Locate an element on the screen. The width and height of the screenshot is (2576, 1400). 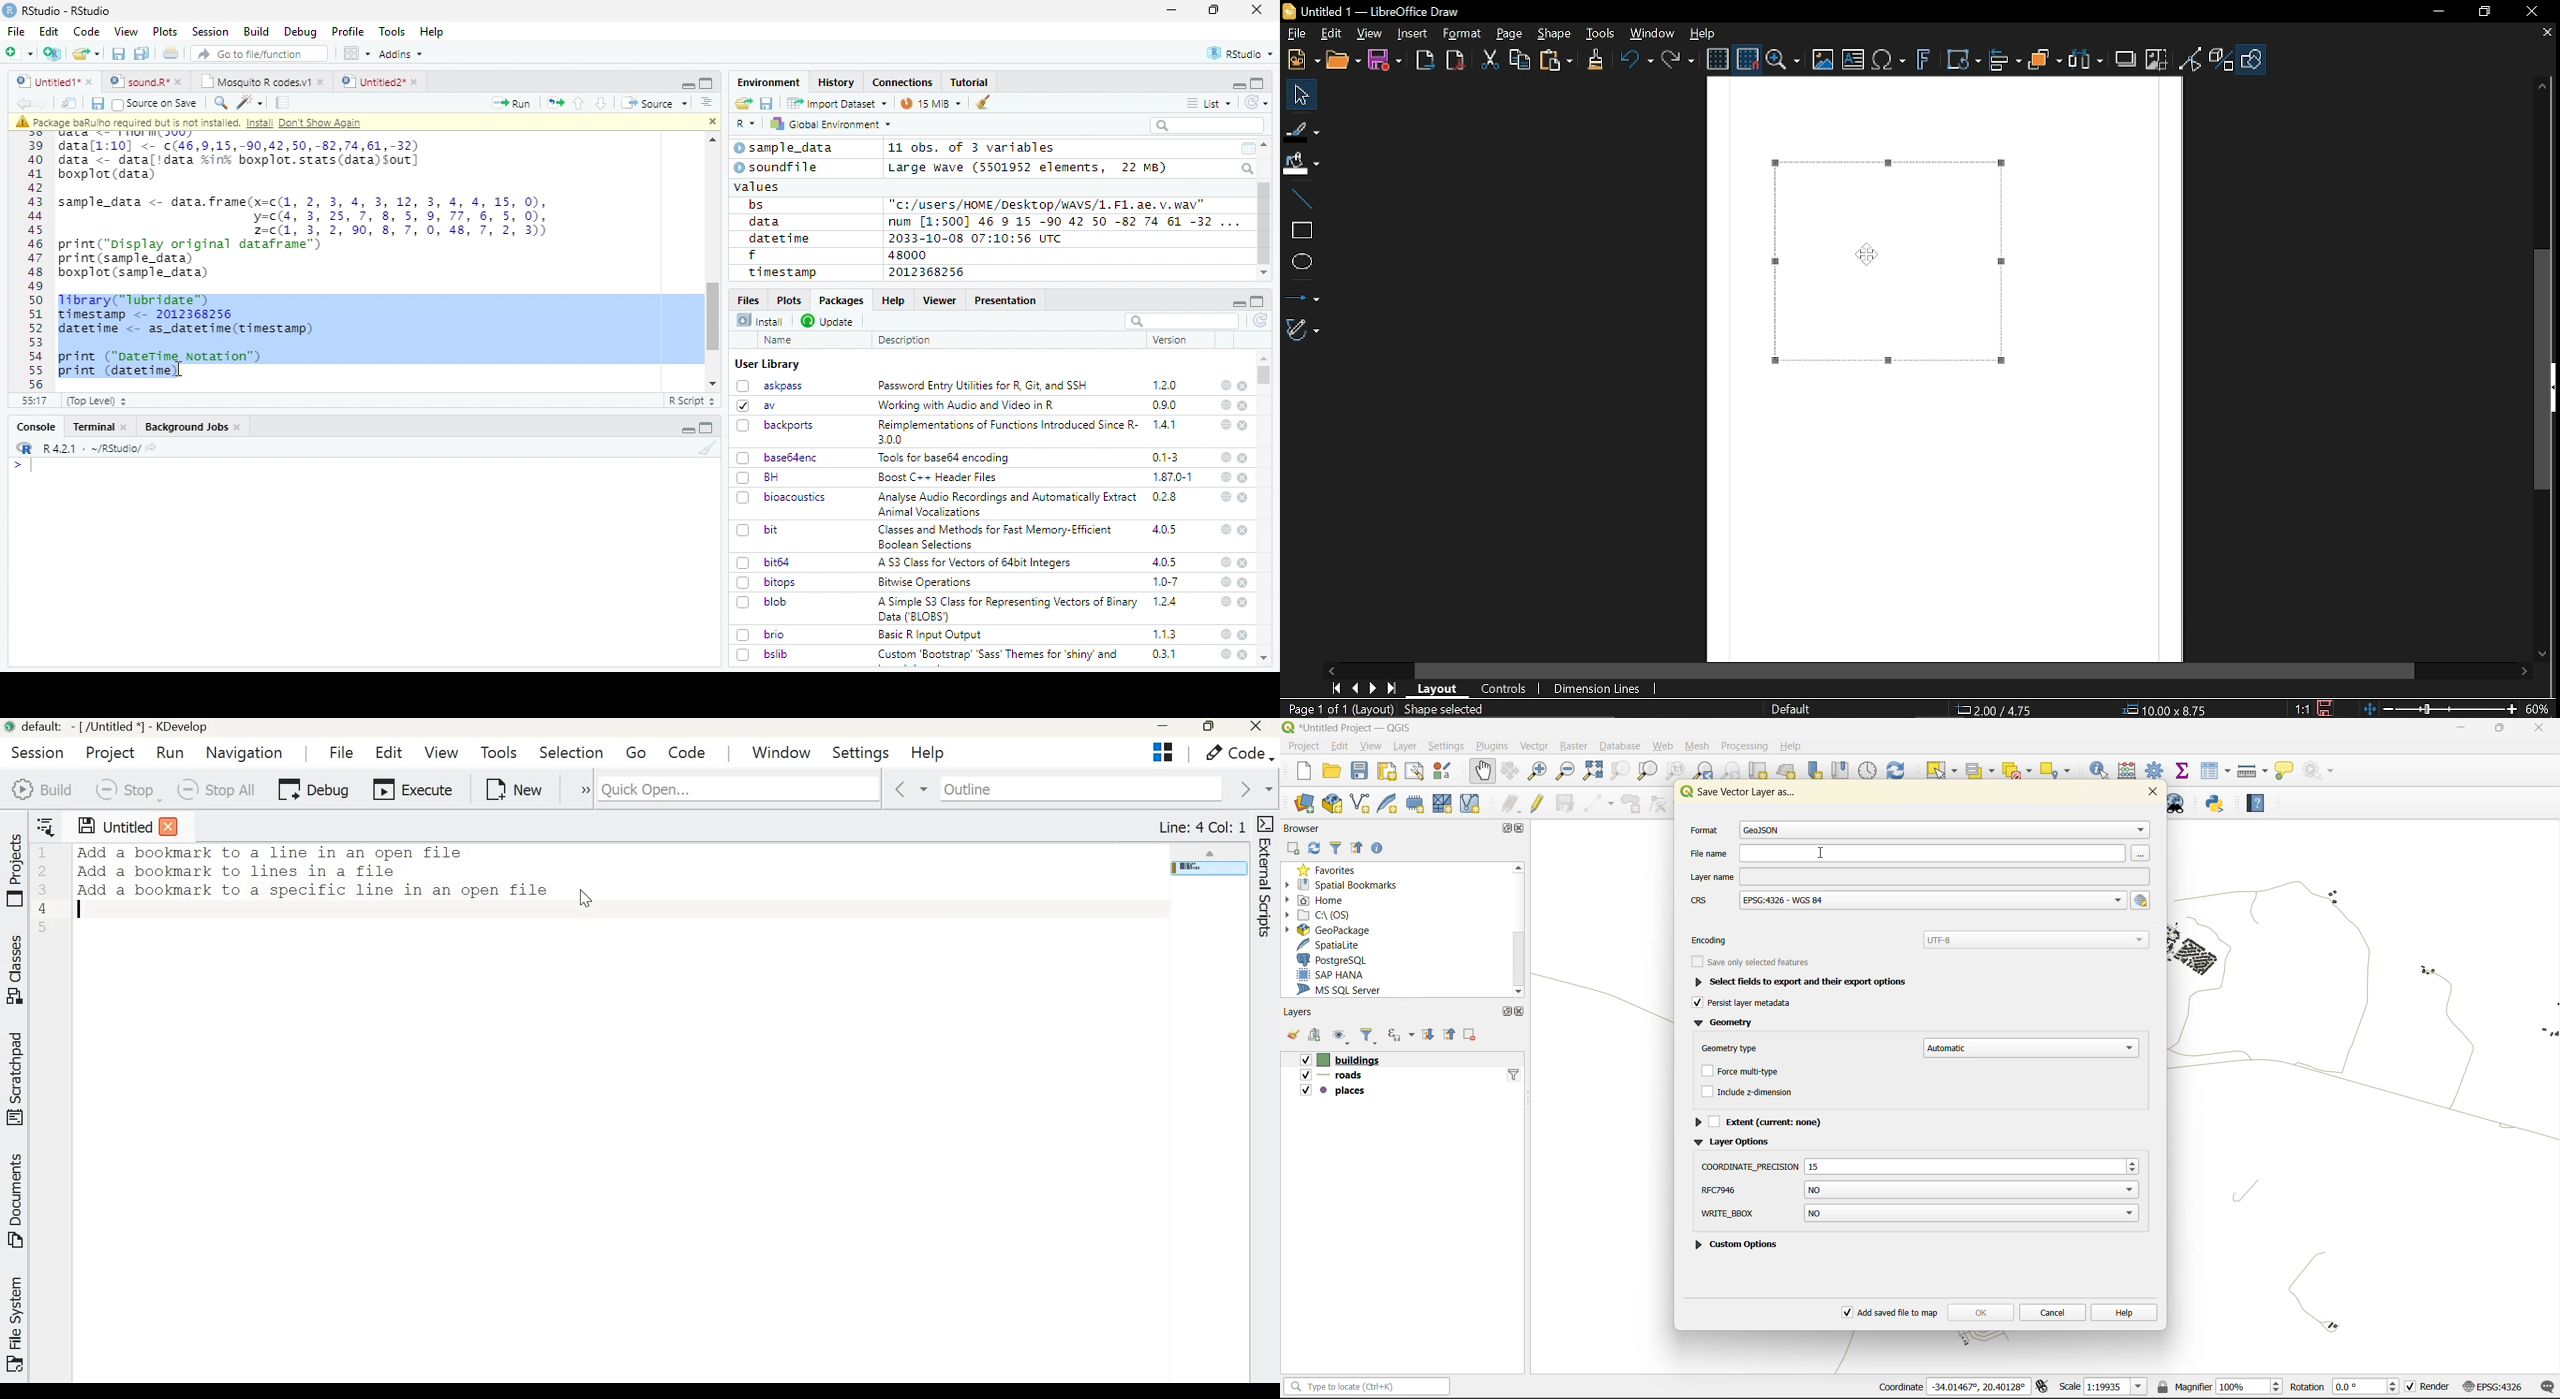
zoom selection is located at coordinates (1617, 771).